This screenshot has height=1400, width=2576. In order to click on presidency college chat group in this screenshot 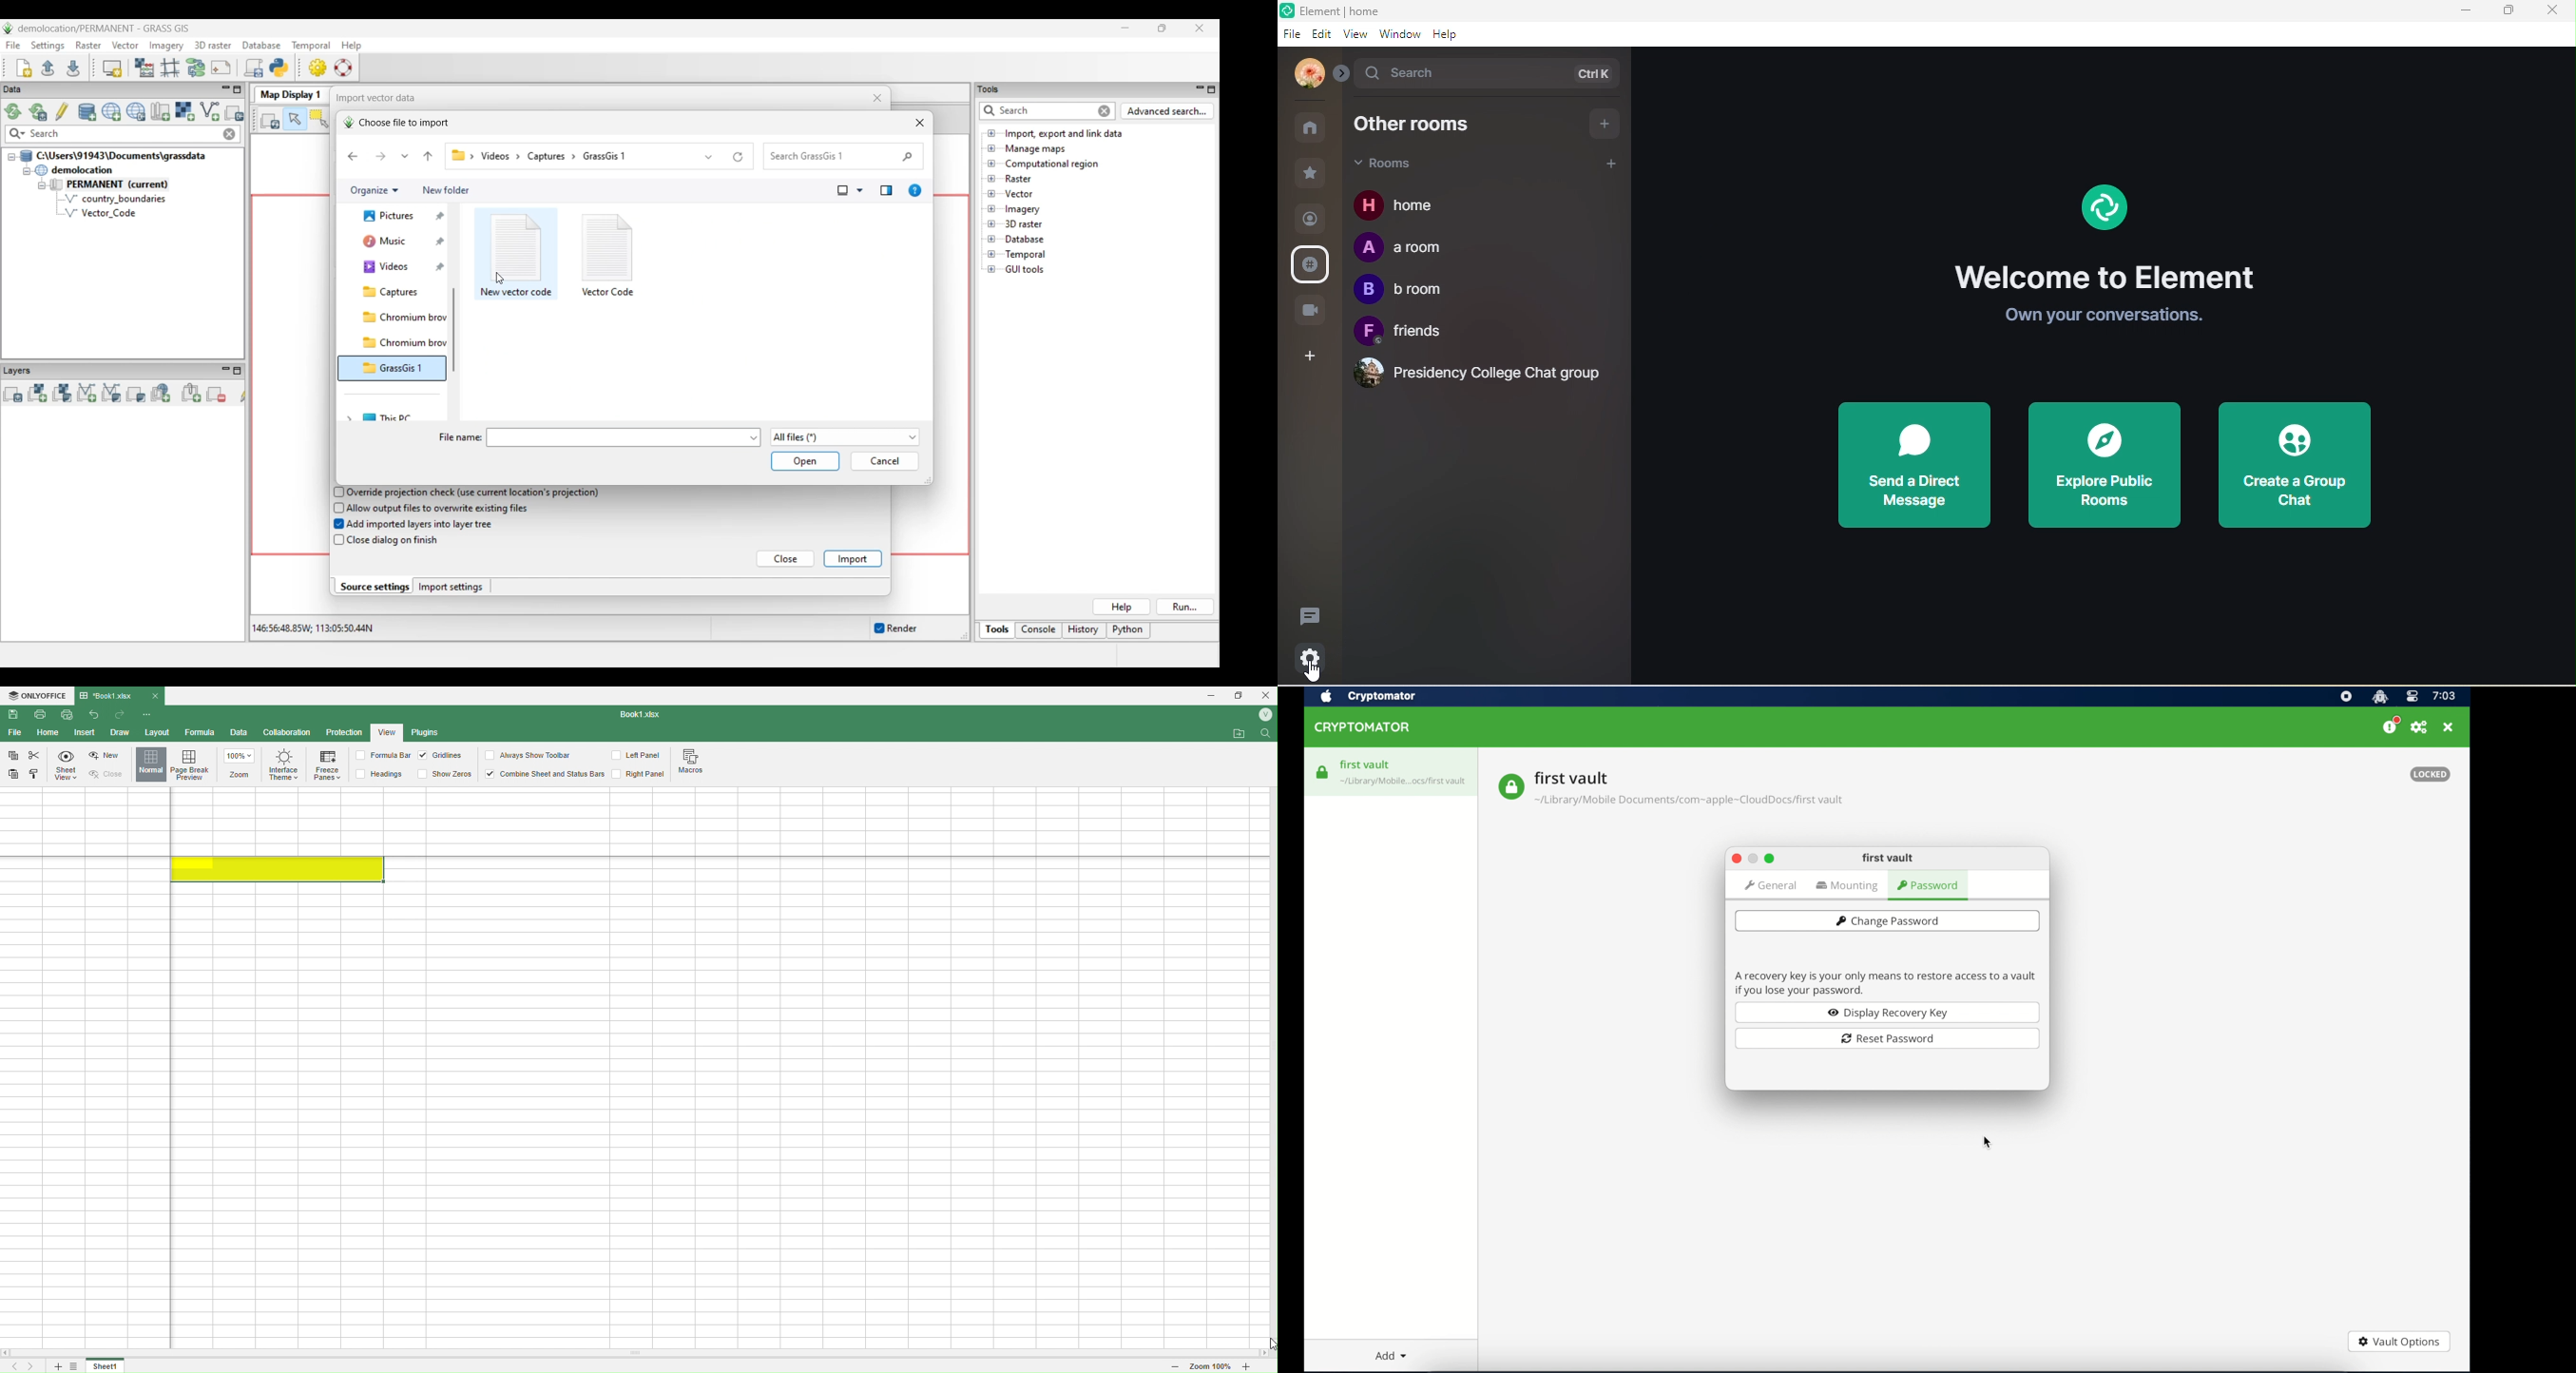, I will do `click(1474, 372)`.